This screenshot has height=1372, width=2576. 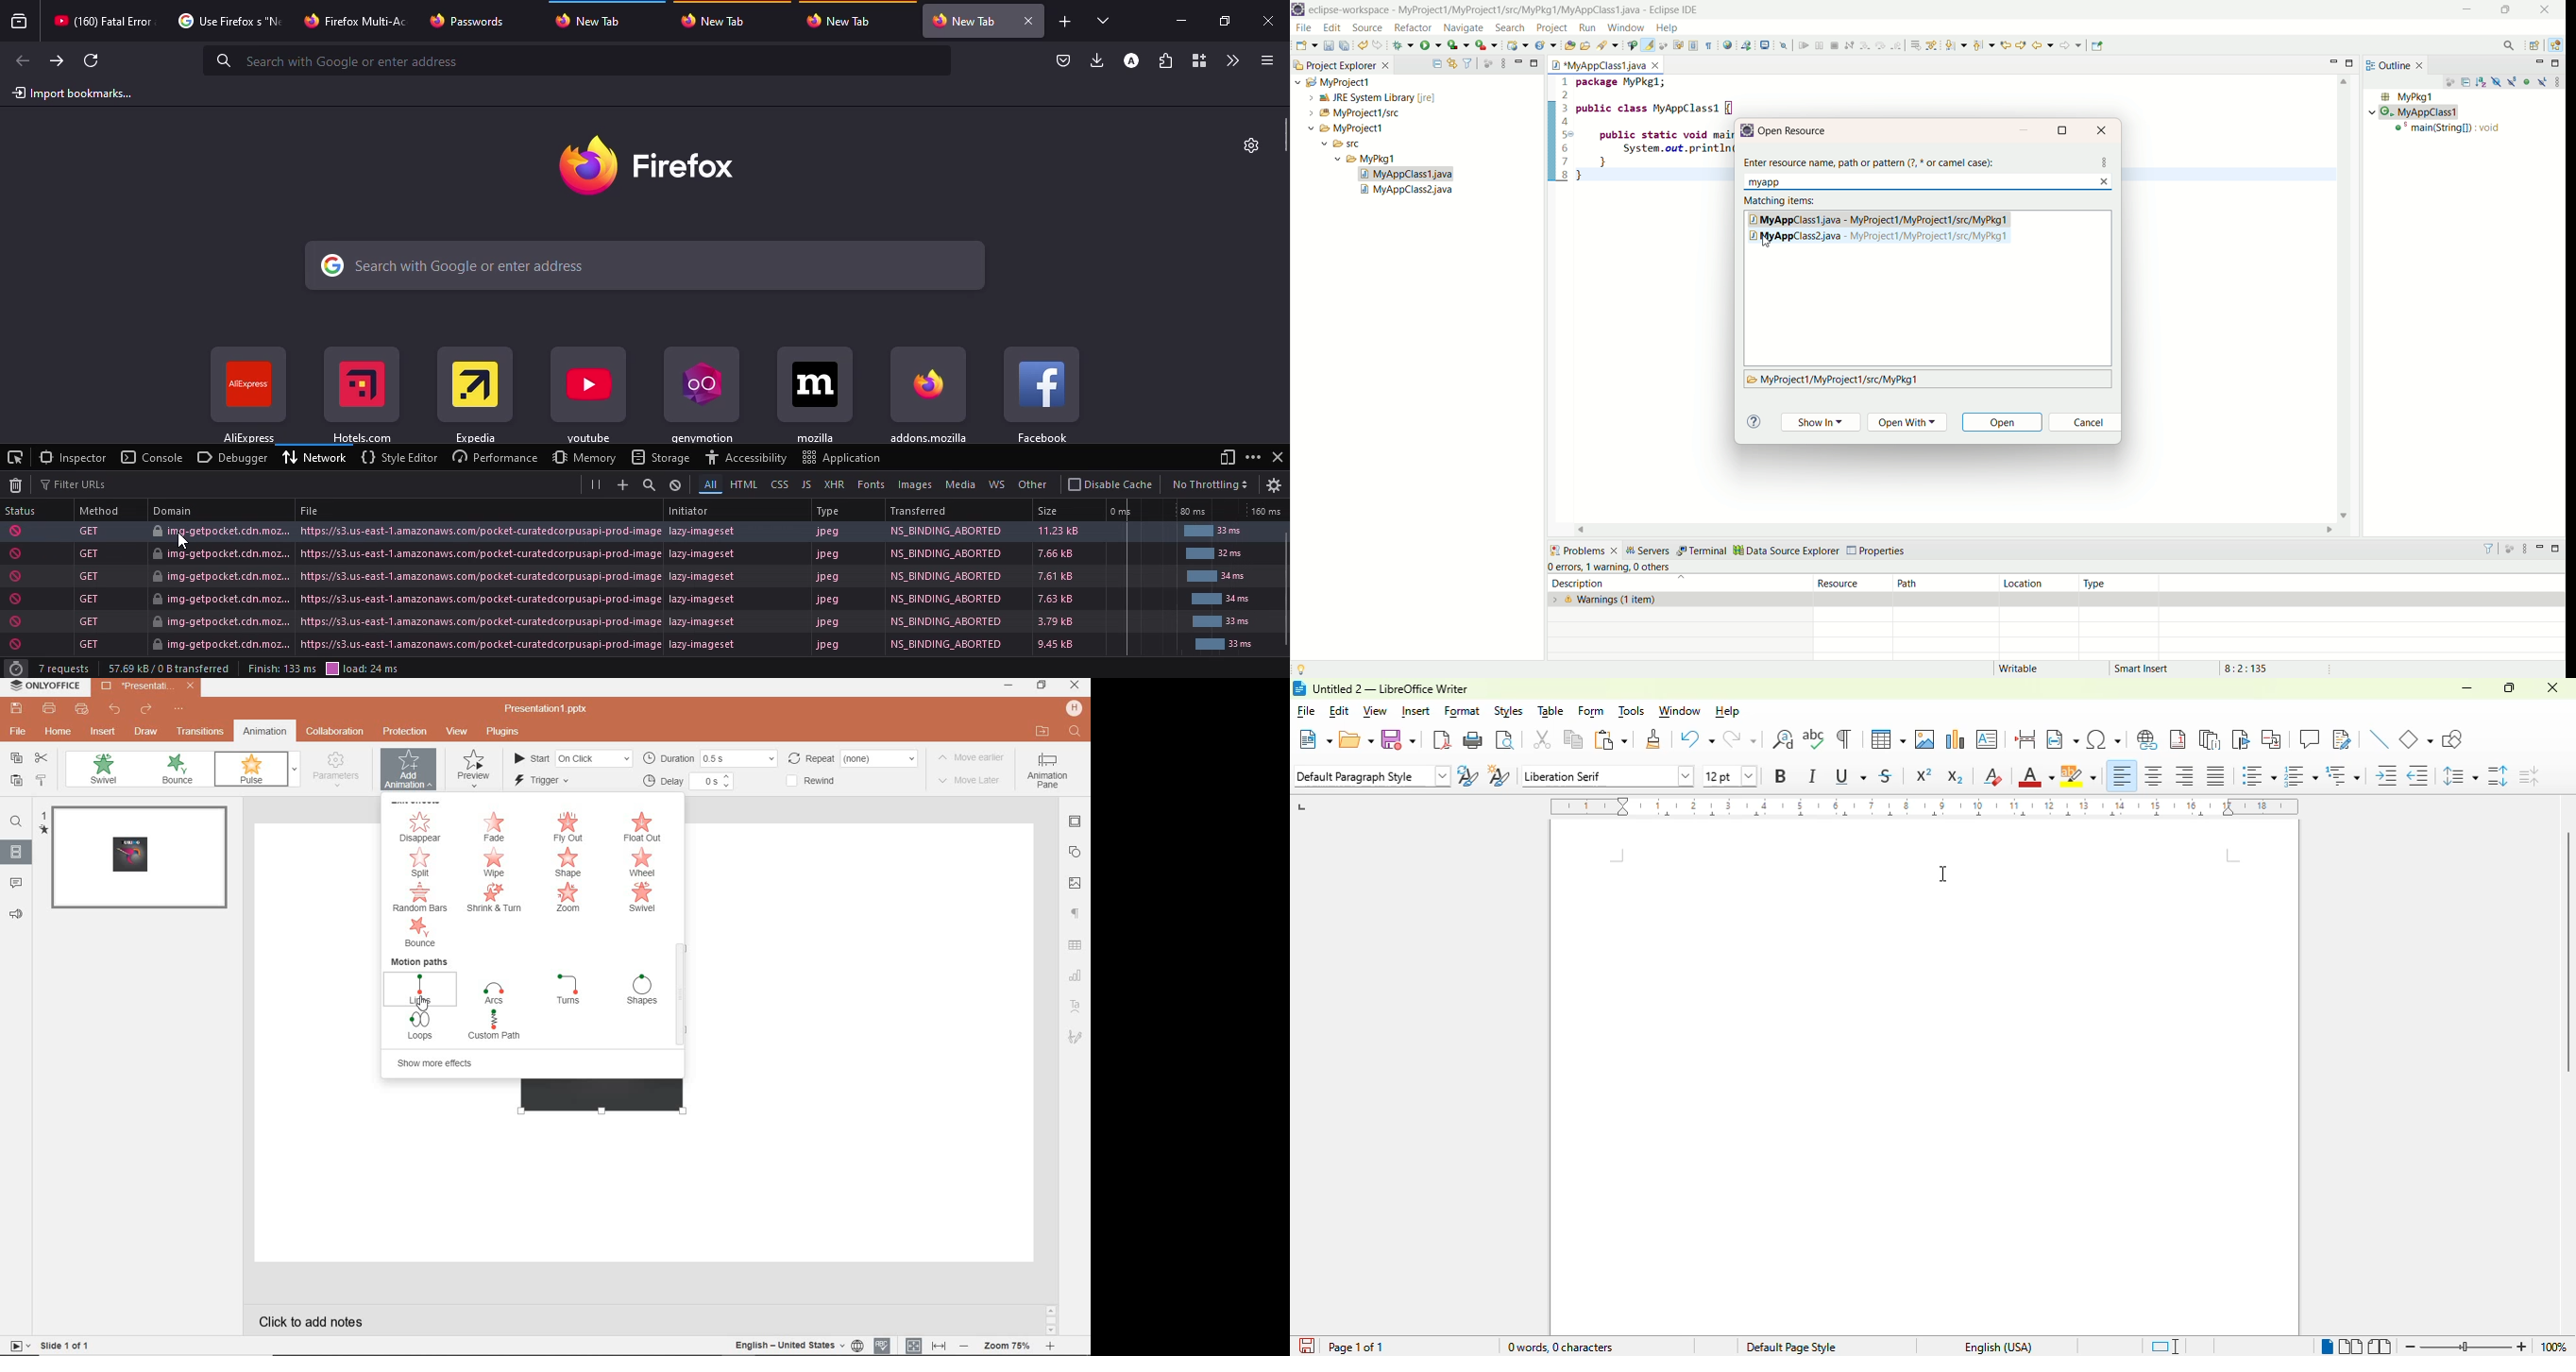 What do you see at coordinates (778, 483) in the screenshot?
I see `css` at bounding box center [778, 483].